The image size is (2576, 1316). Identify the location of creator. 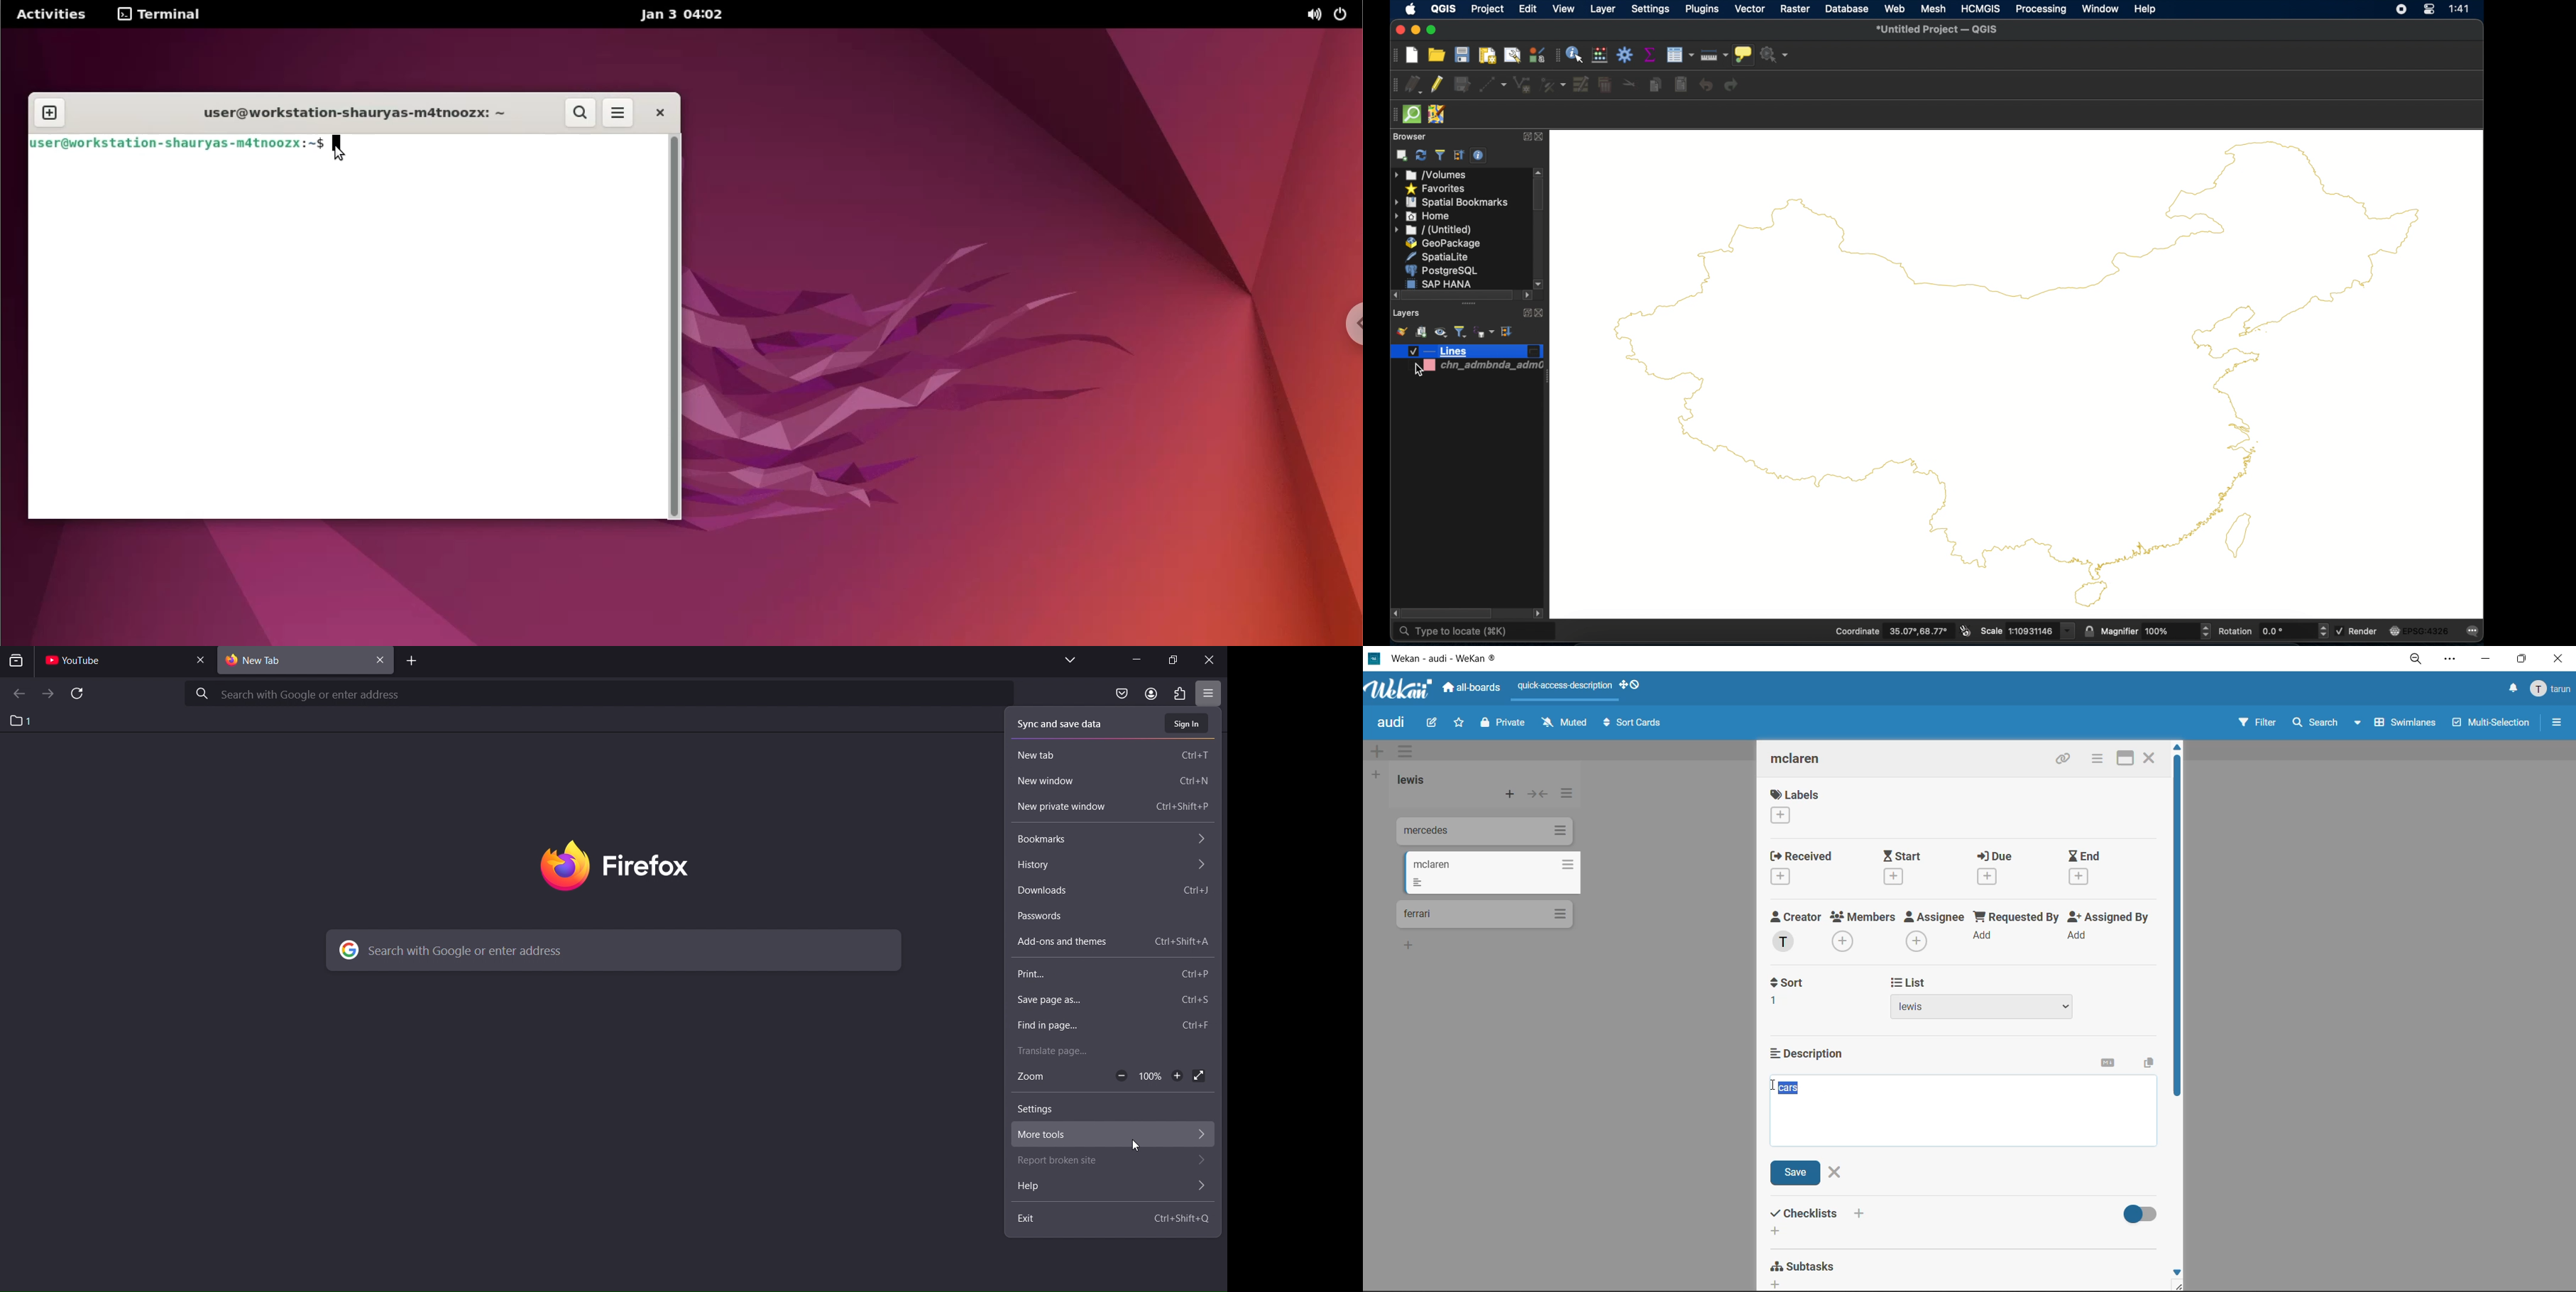
(1799, 932).